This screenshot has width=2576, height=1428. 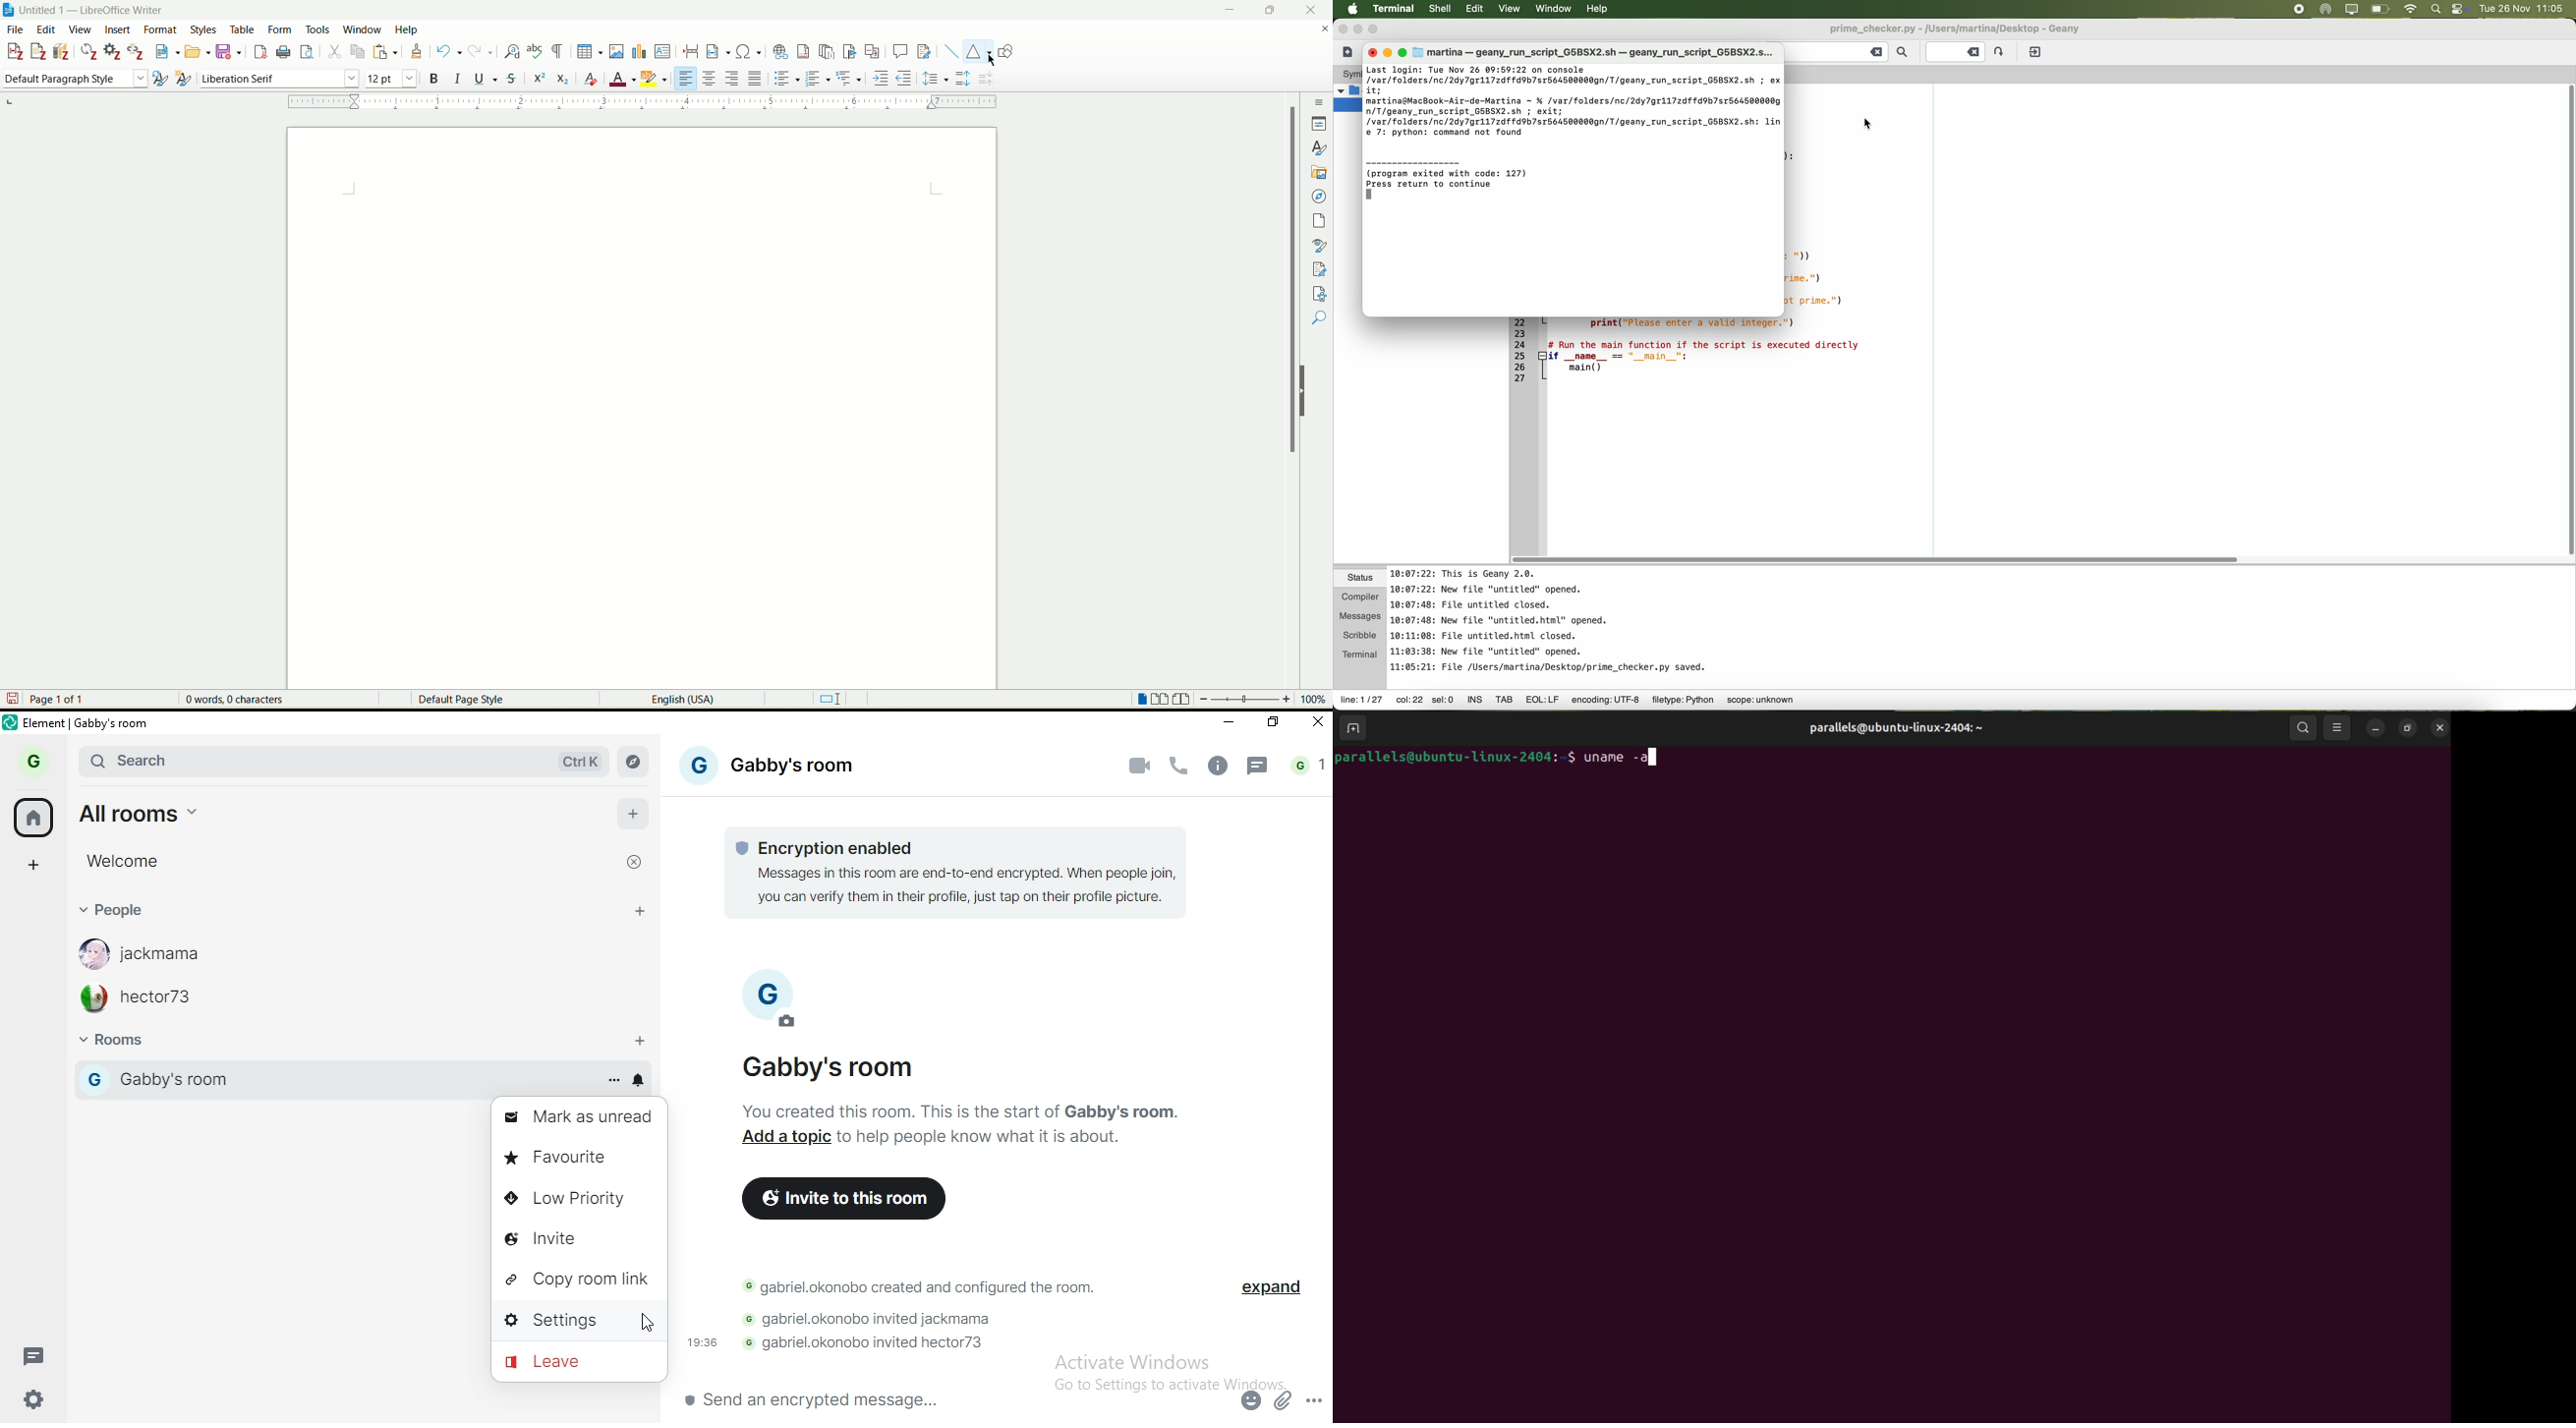 I want to click on Default page style, so click(x=472, y=700).